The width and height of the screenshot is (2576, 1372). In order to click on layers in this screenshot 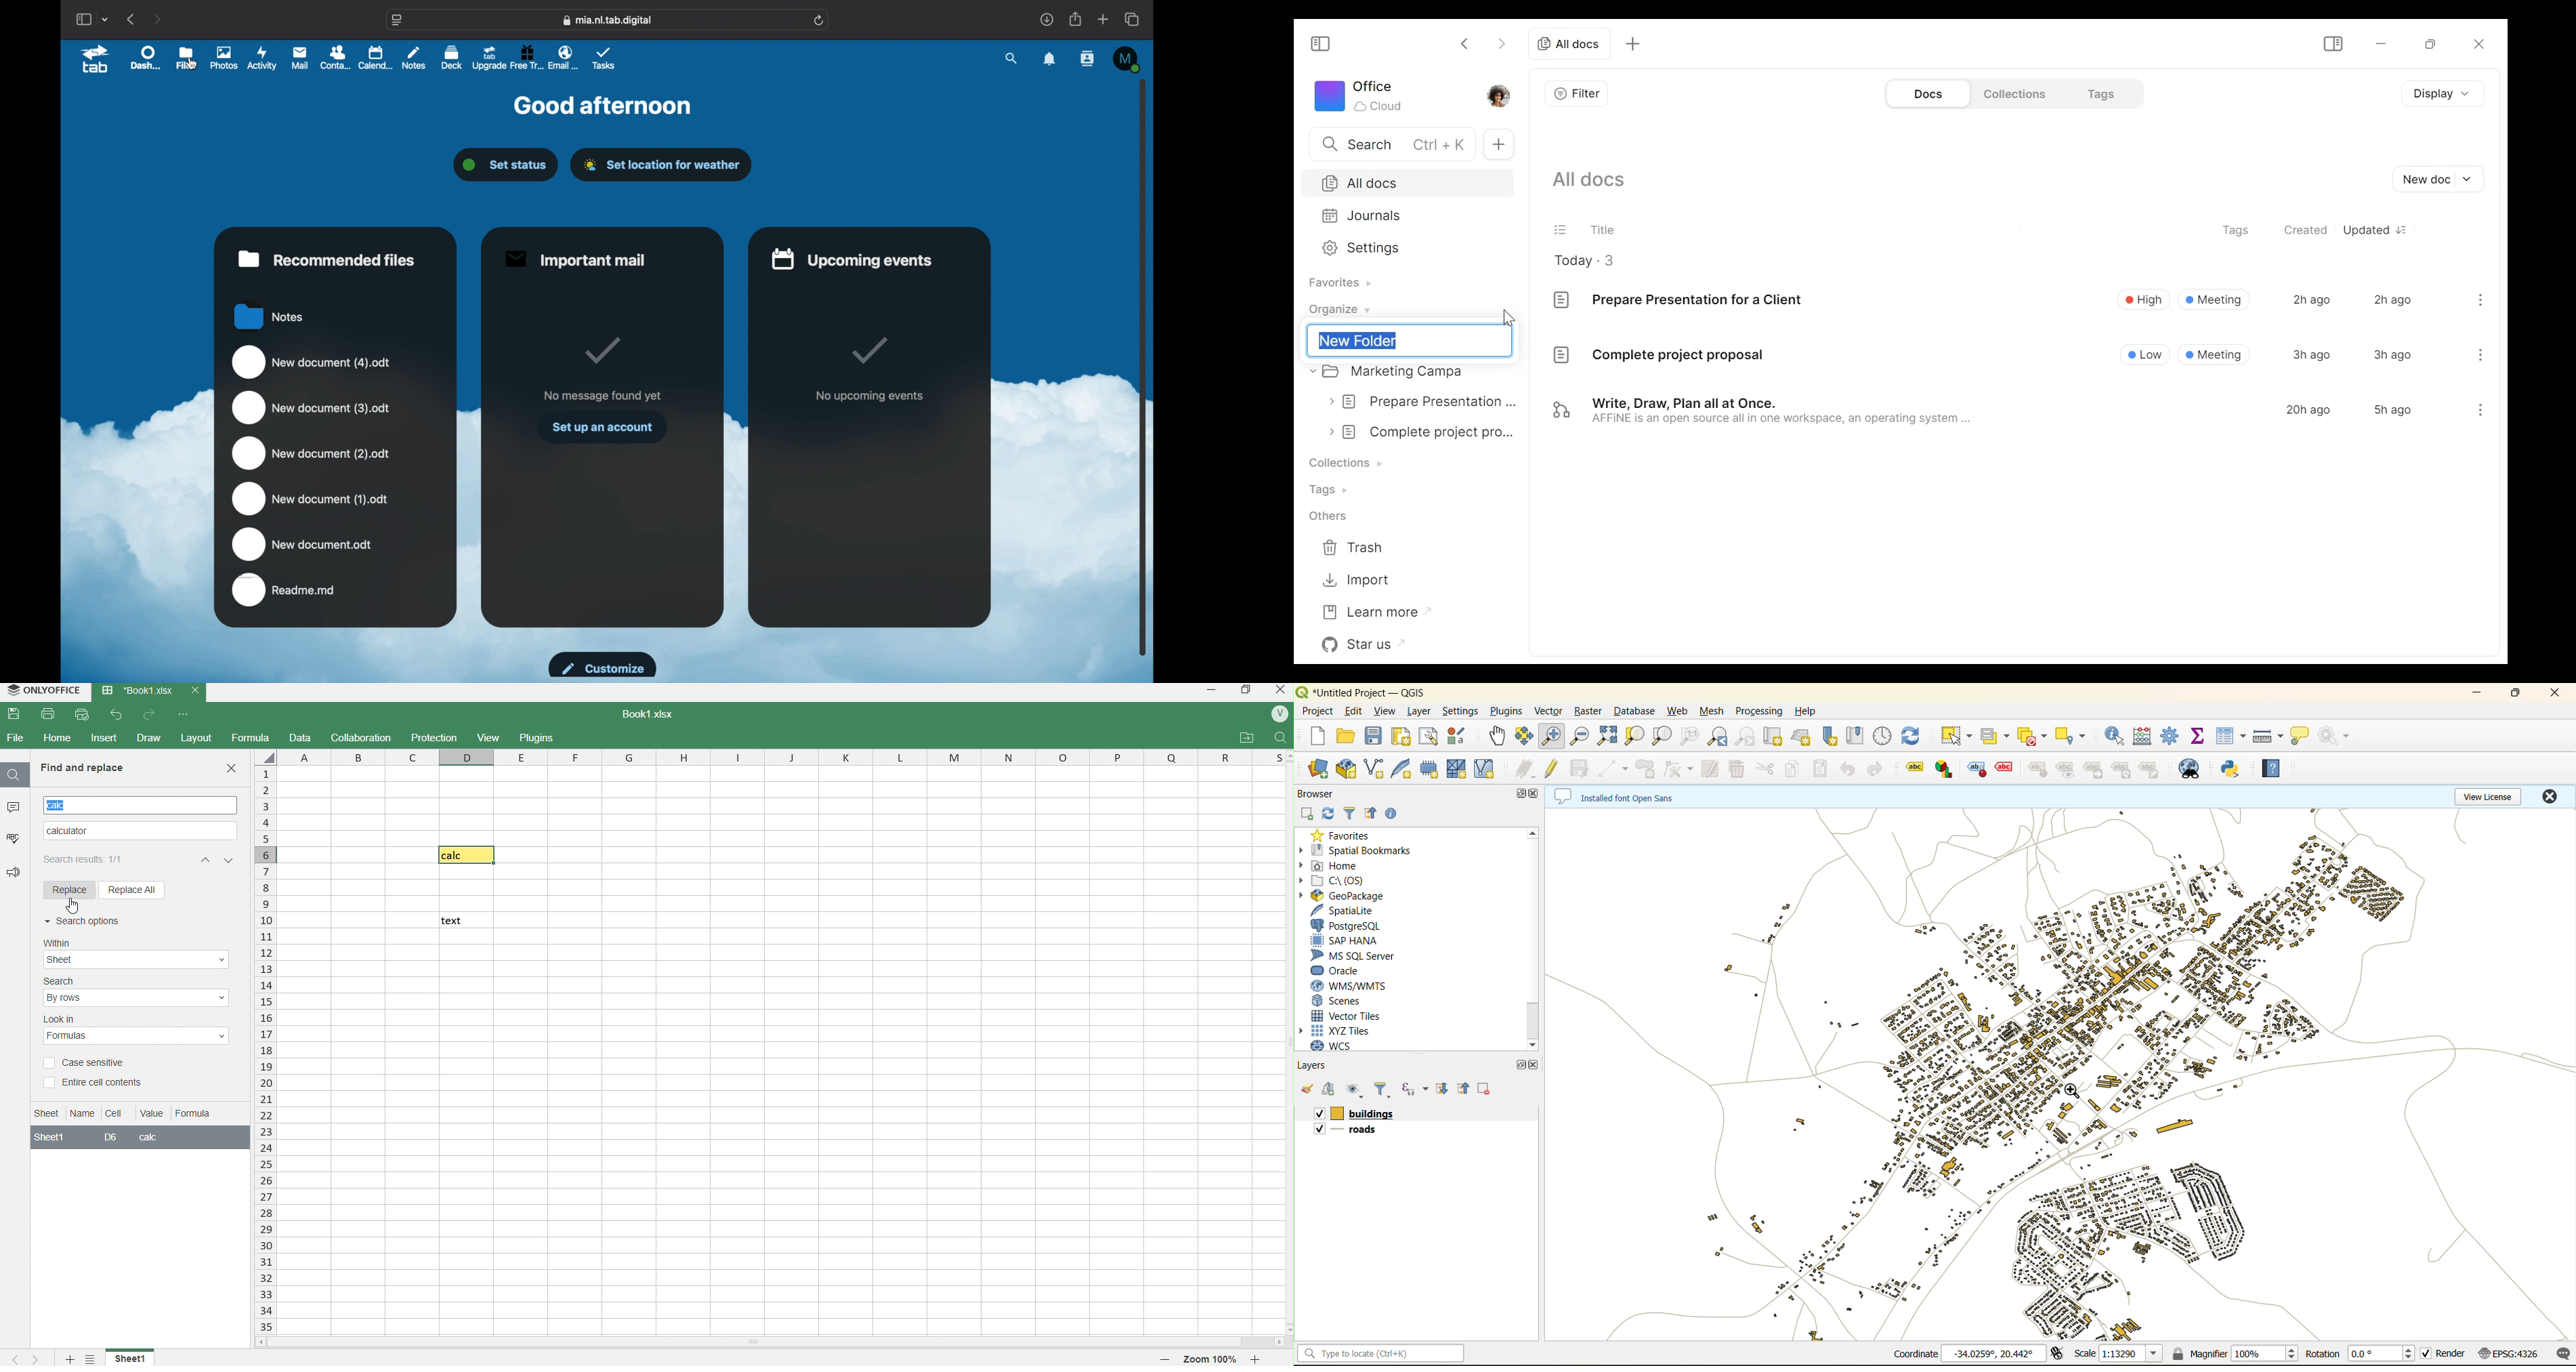, I will do `click(1322, 1065)`.